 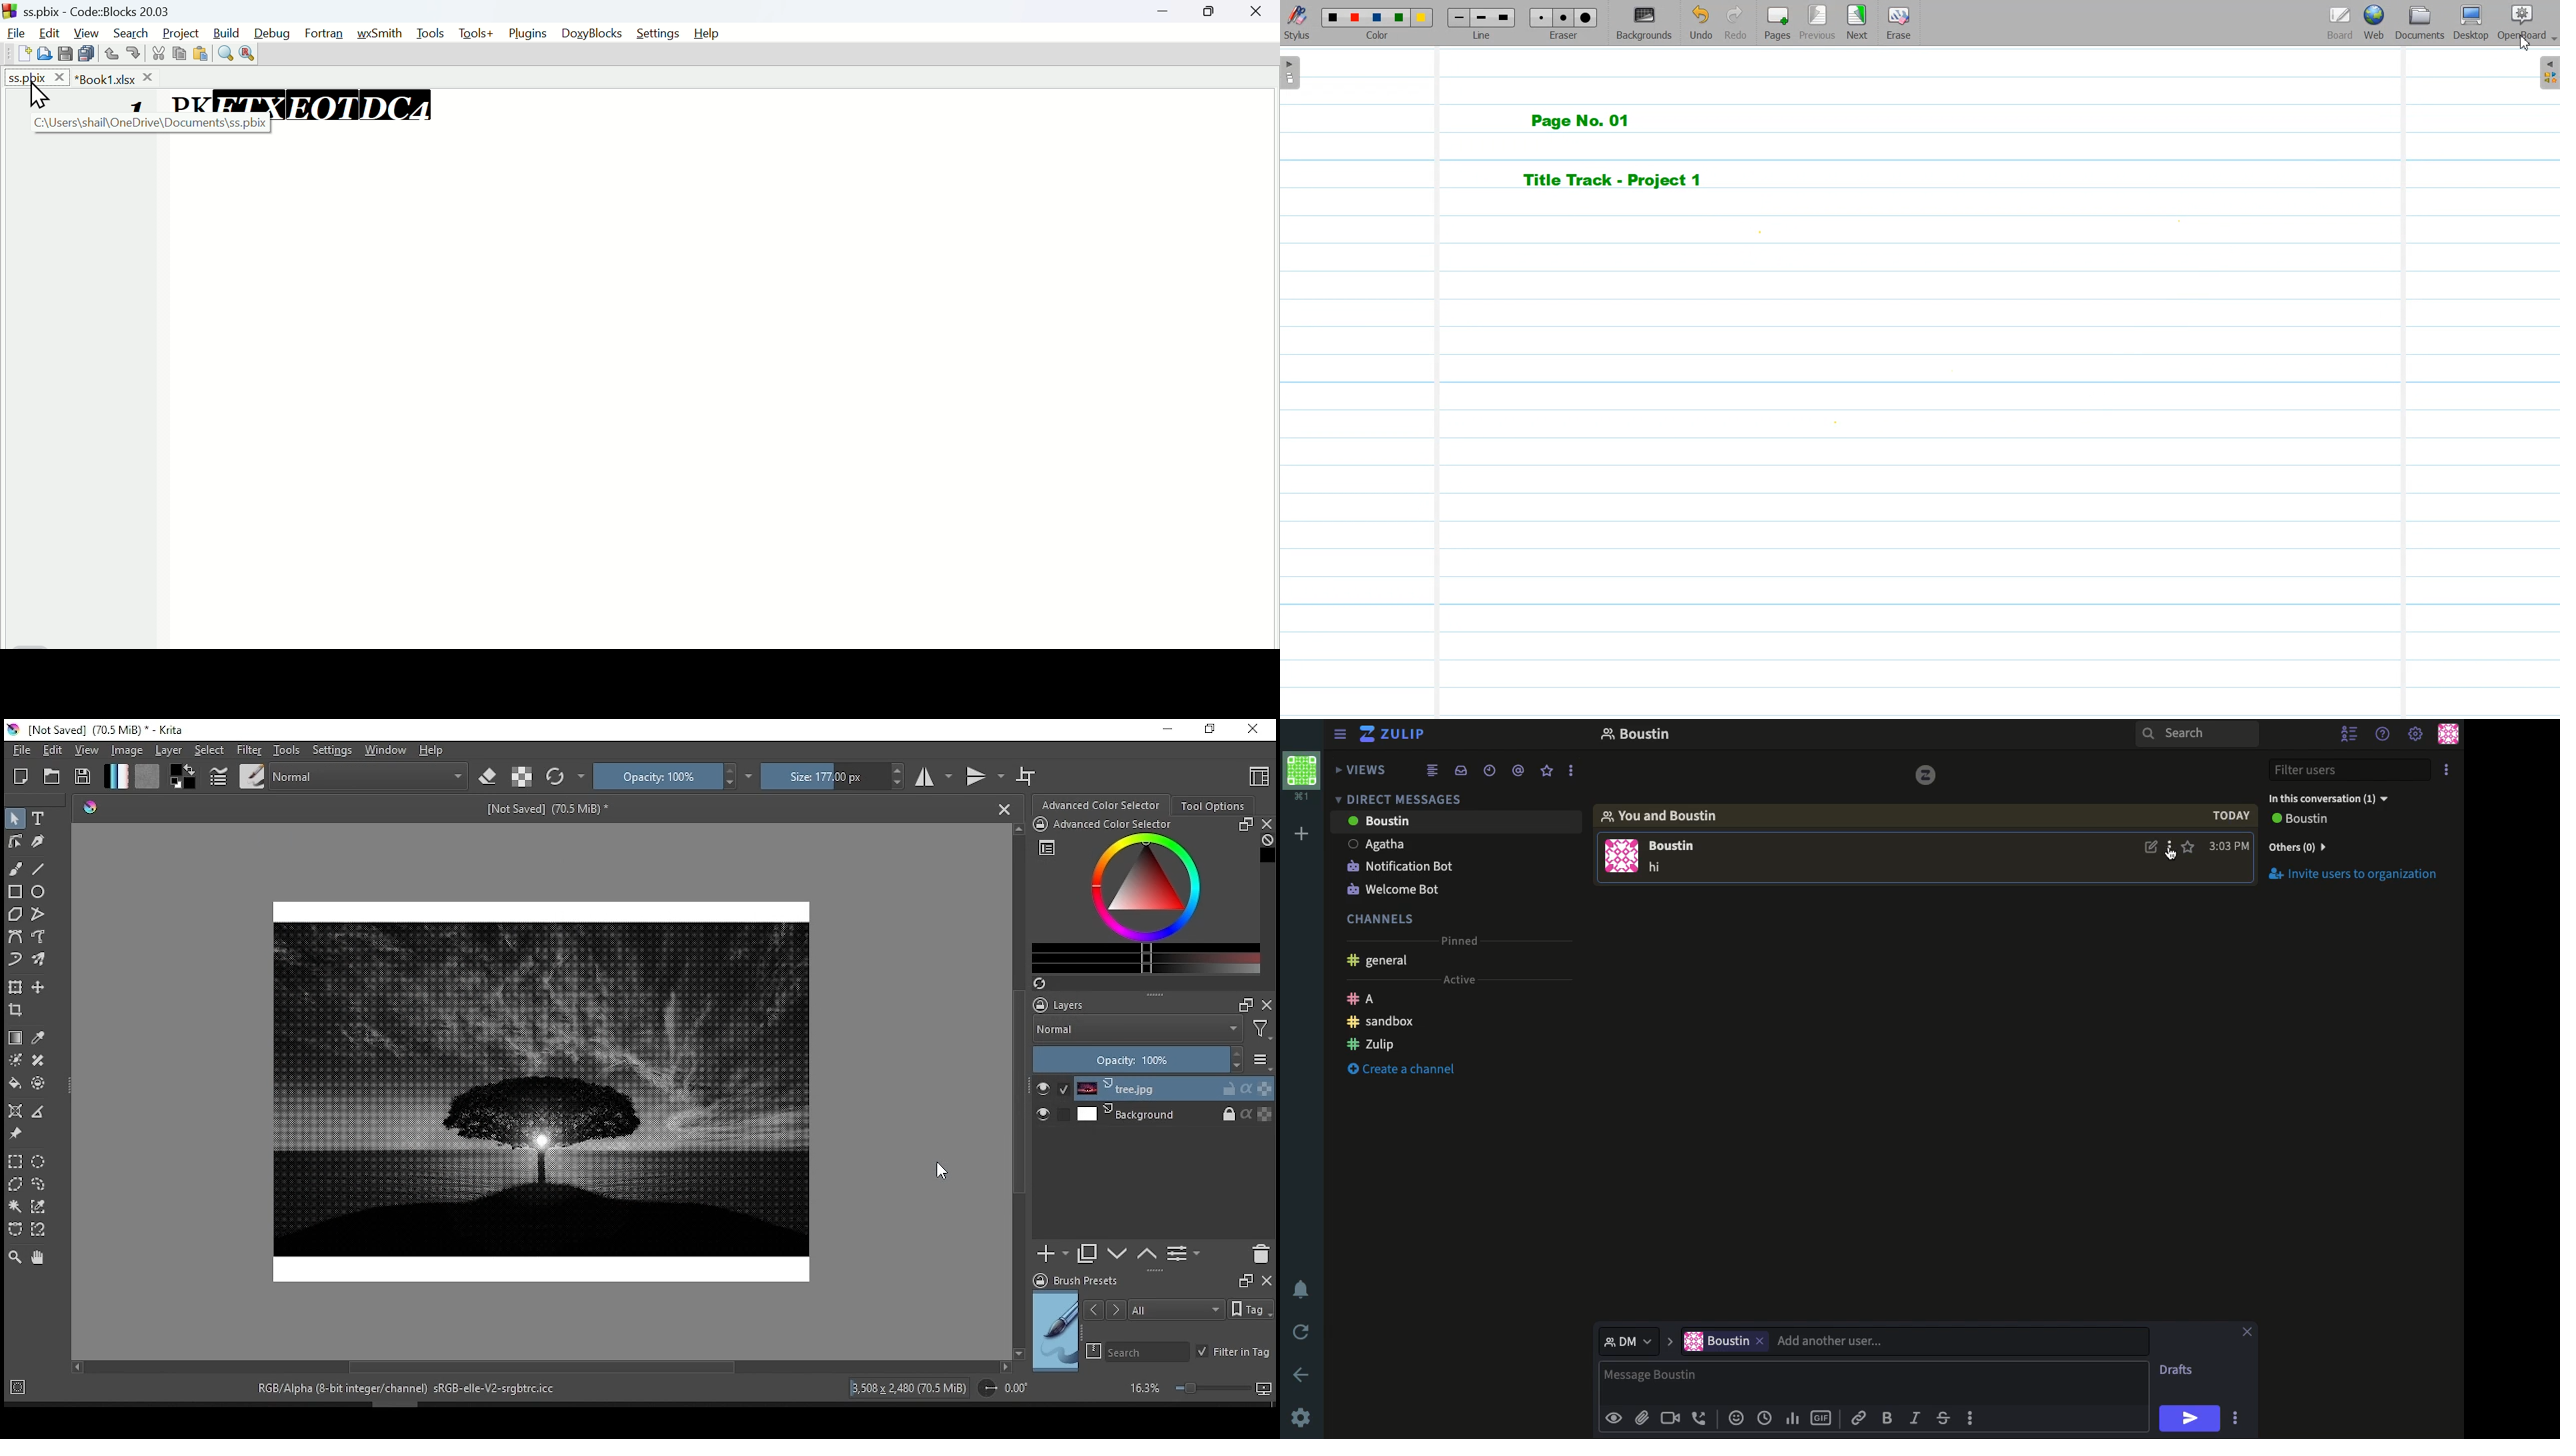 I want to click on size, so click(x=541, y=811).